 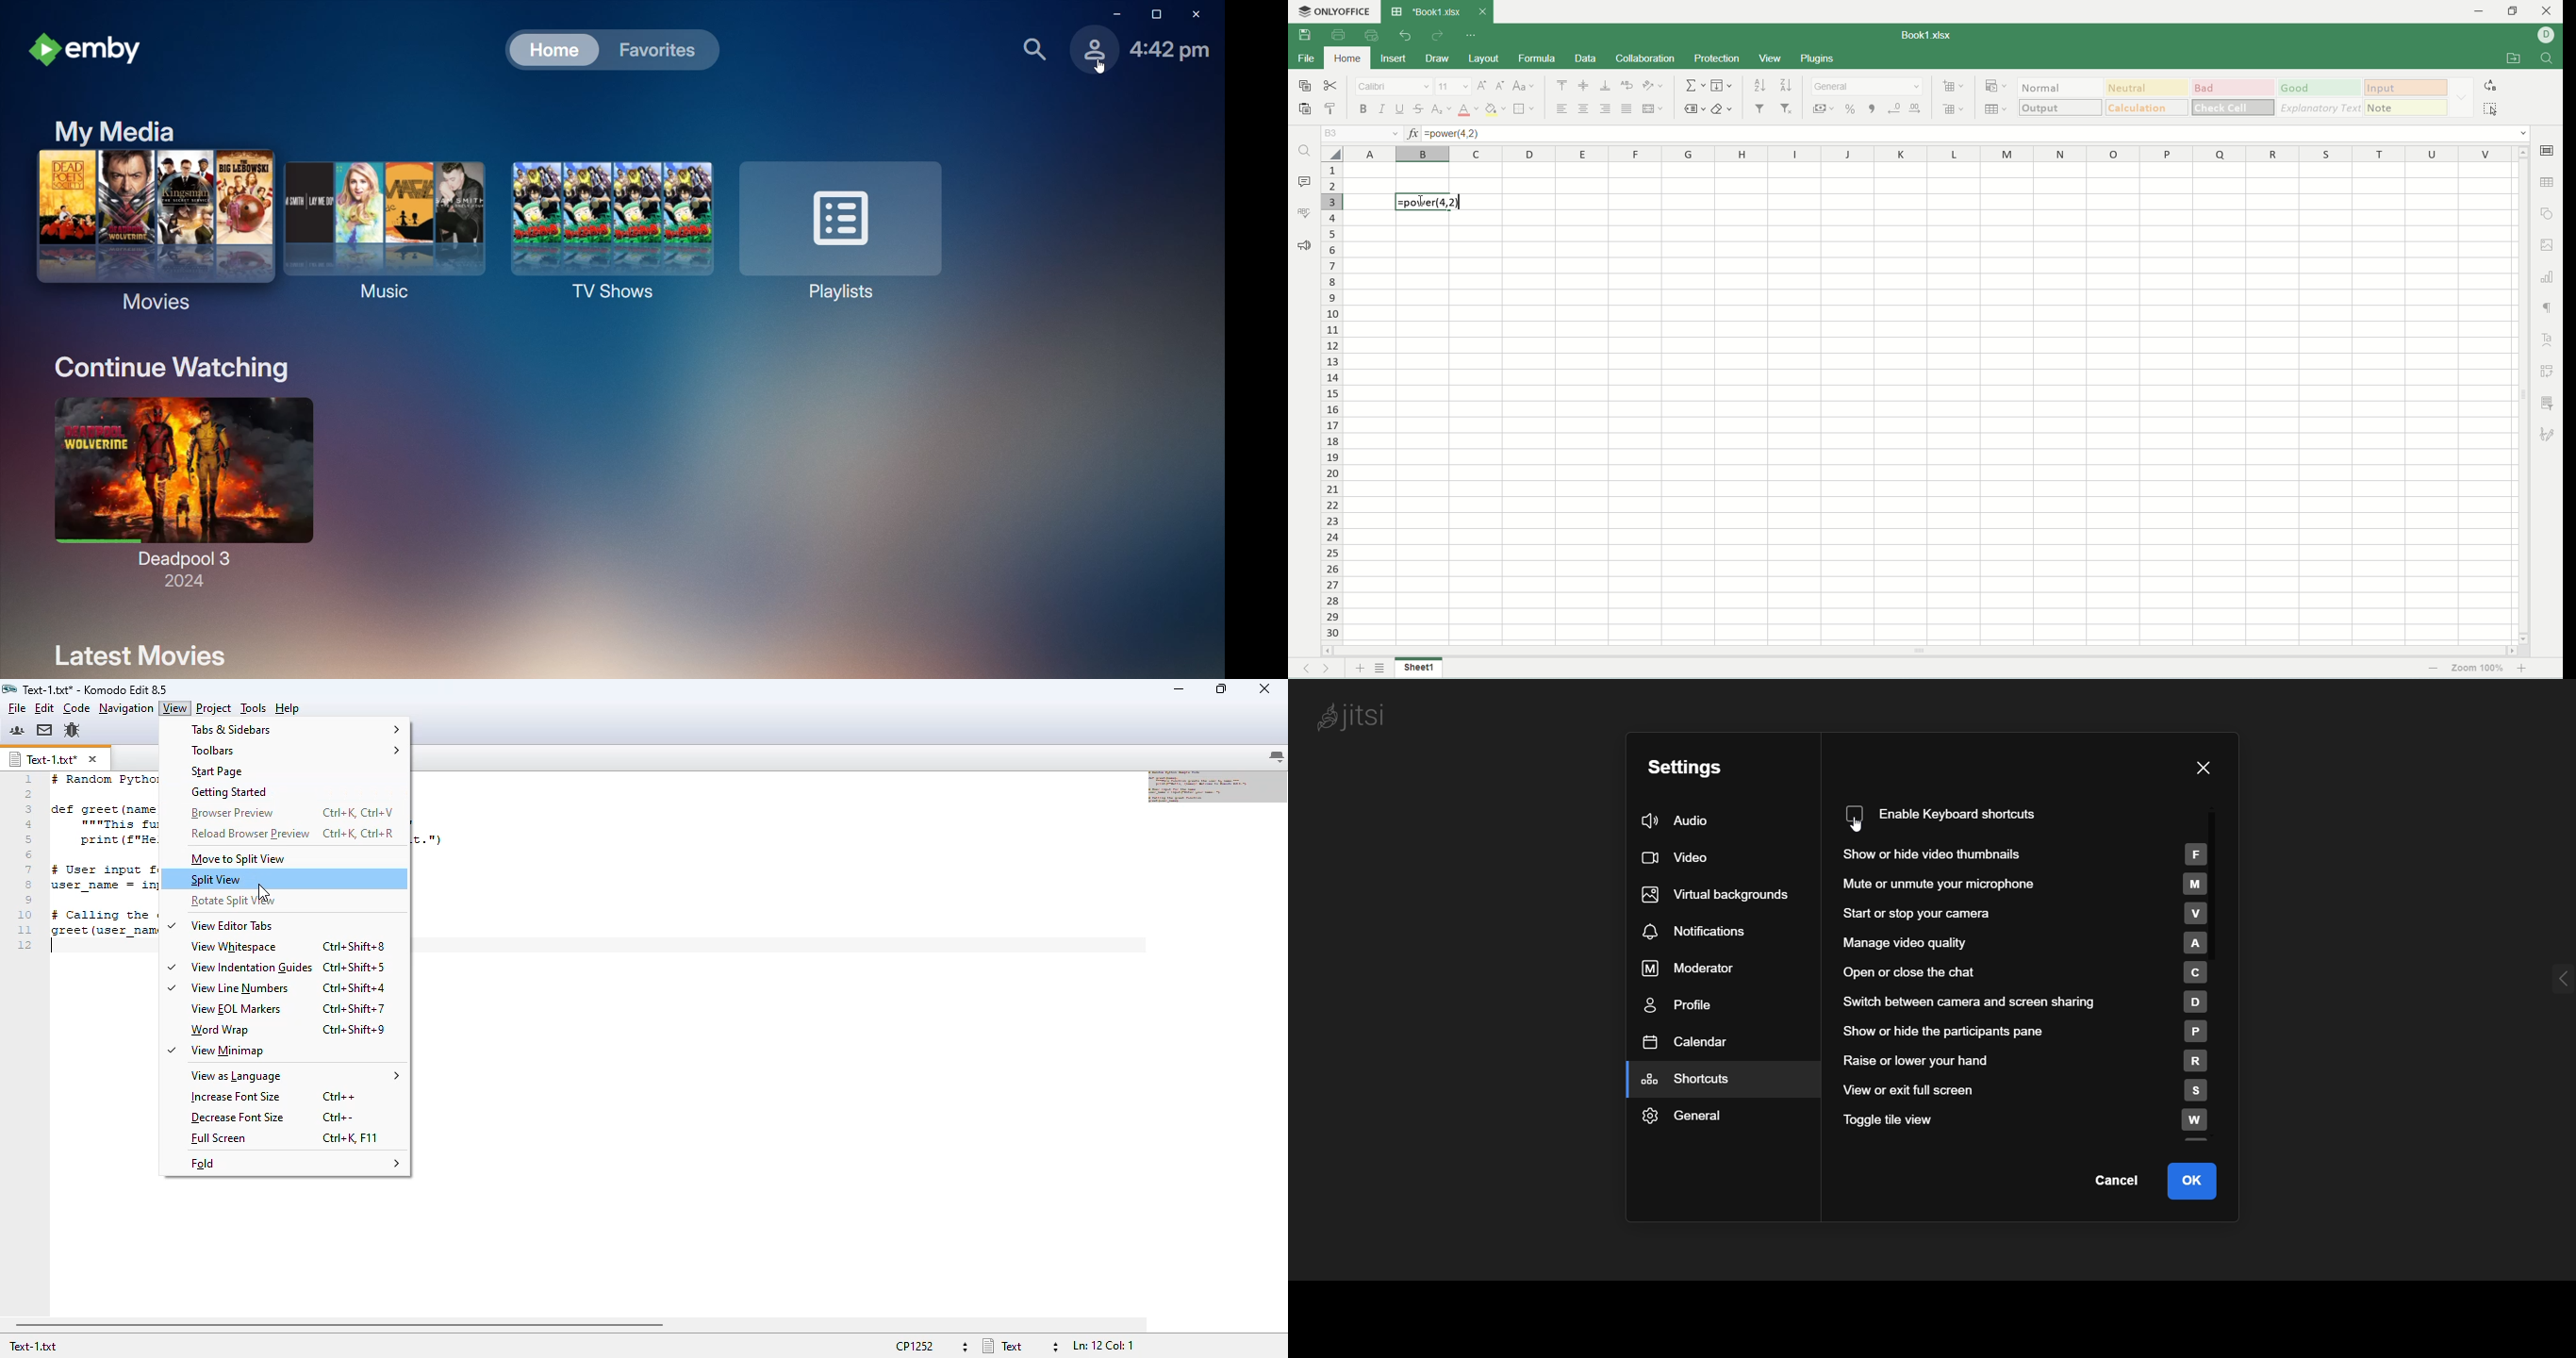 What do you see at coordinates (2028, 972) in the screenshot?
I see `open or close chat` at bounding box center [2028, 972].